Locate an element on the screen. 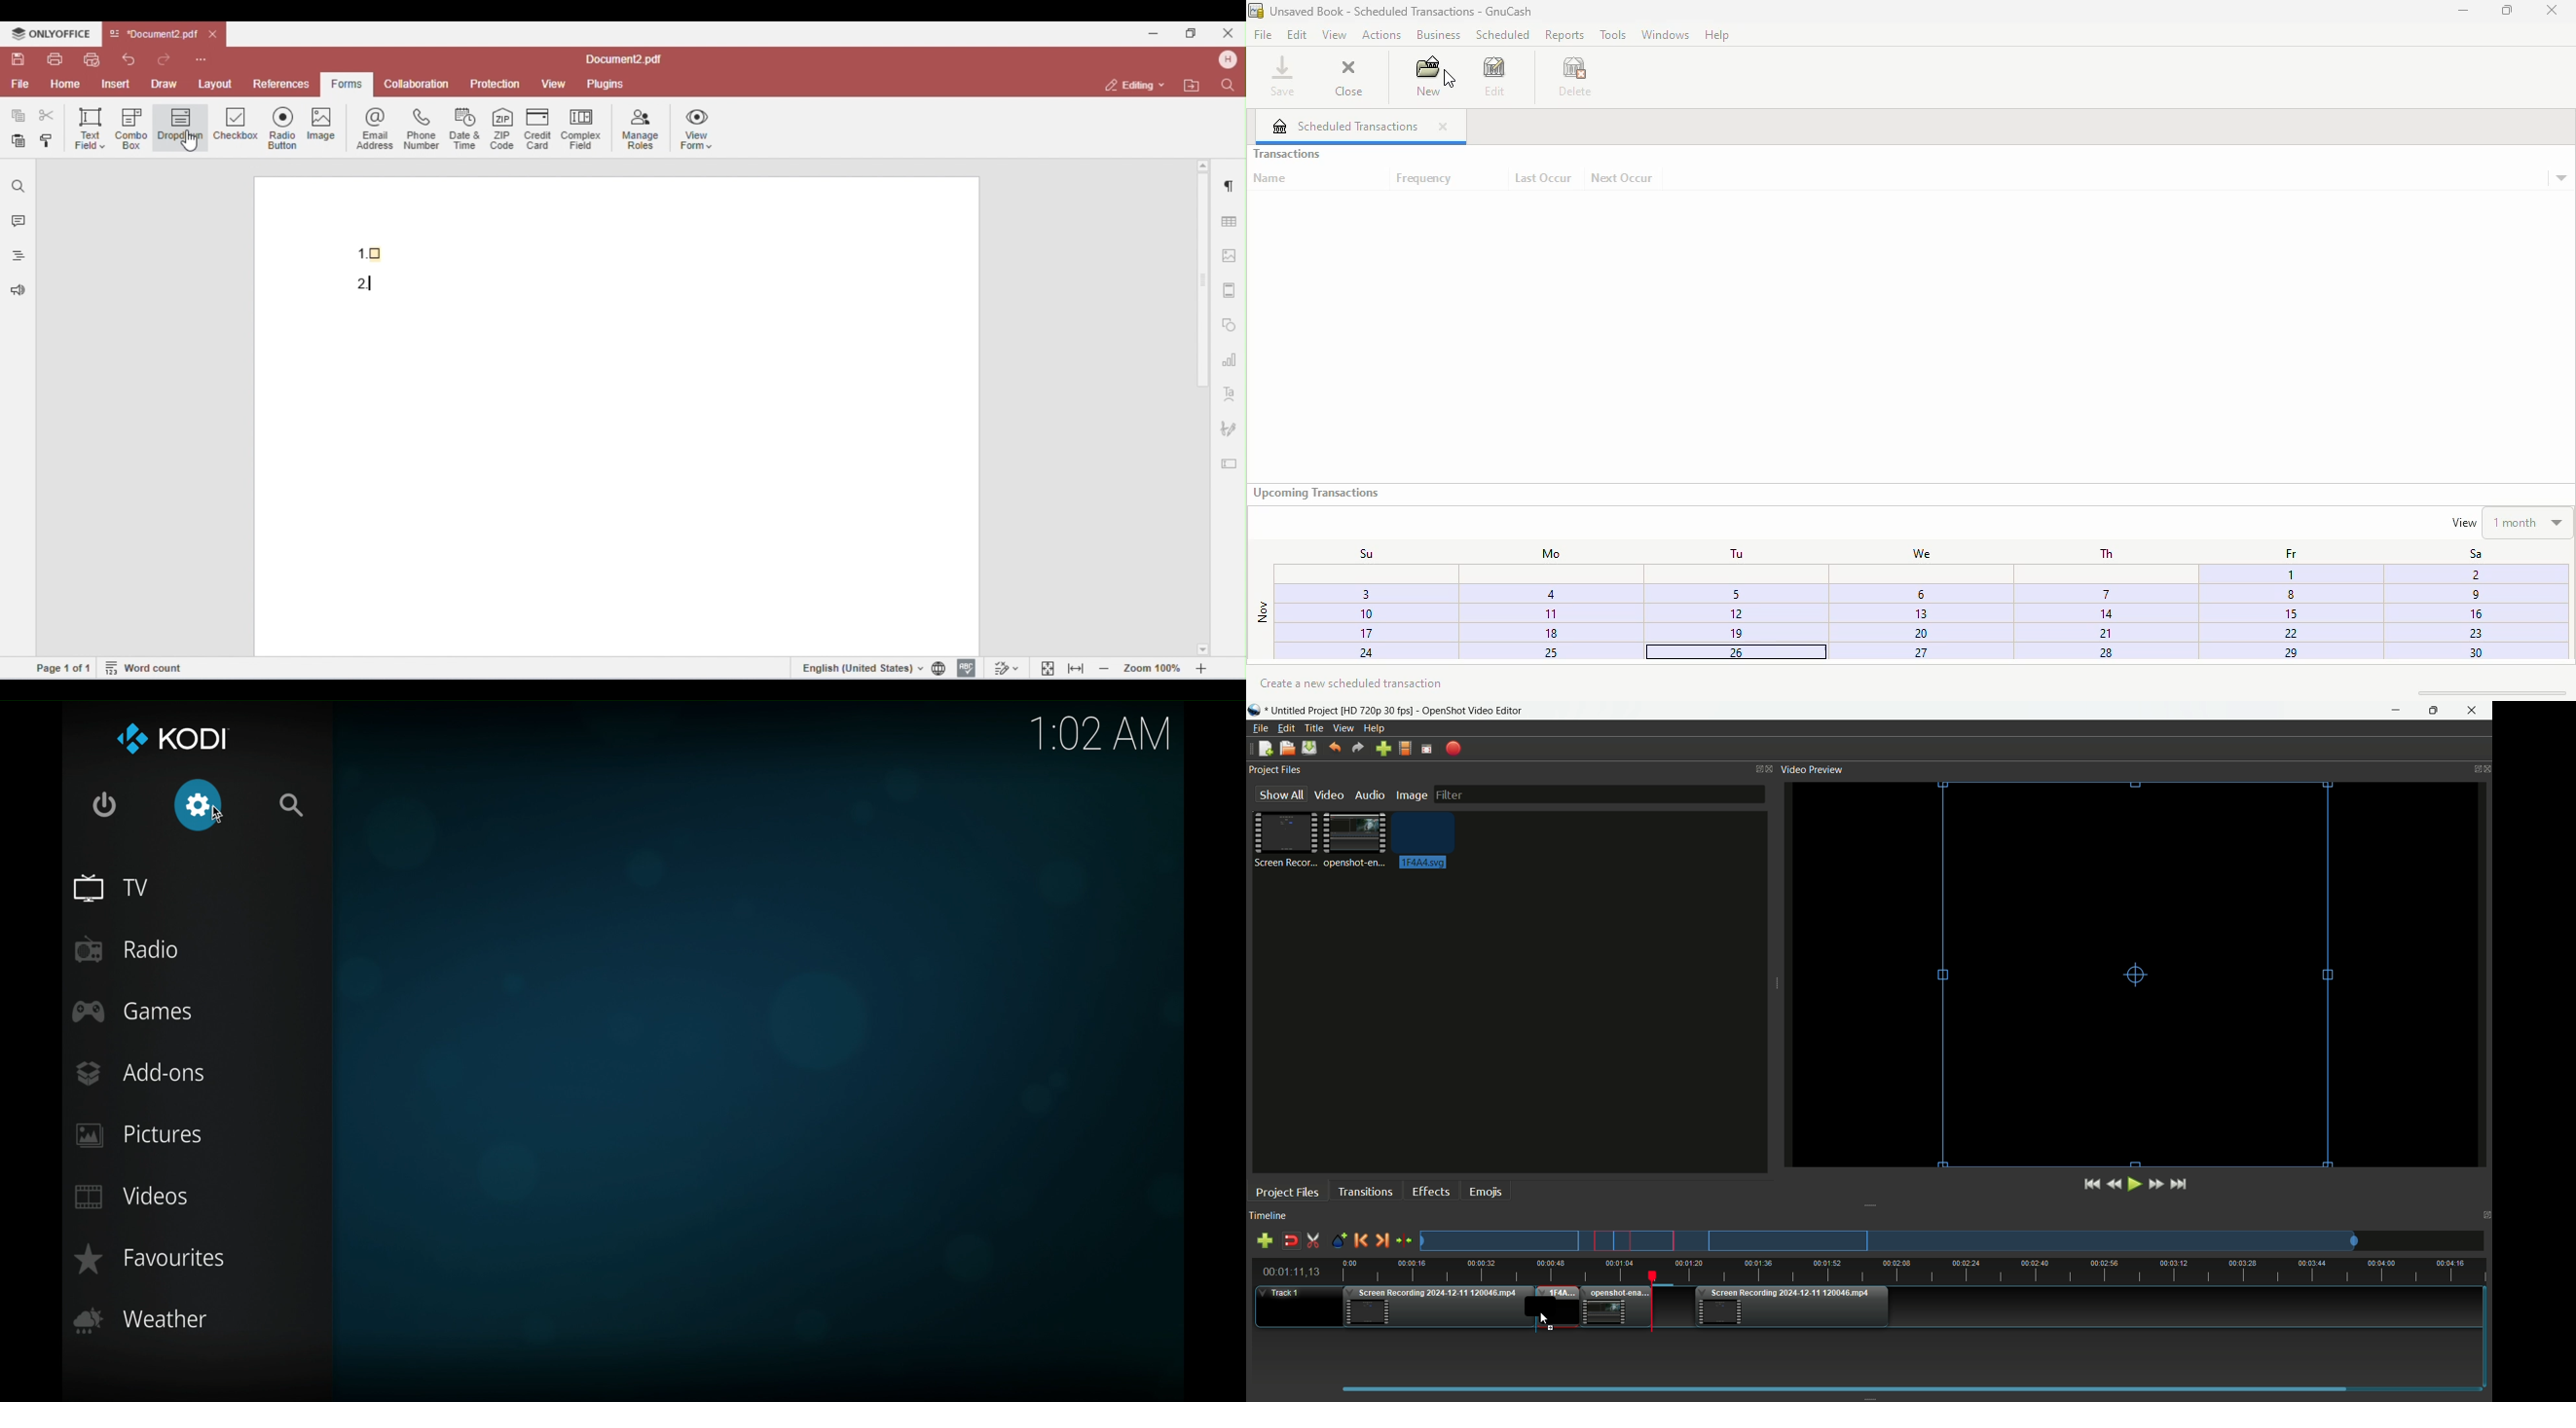 The width and height of the screenshot is (2576, 1428). Video two in timeline is located at coordinates (1615, 1307).